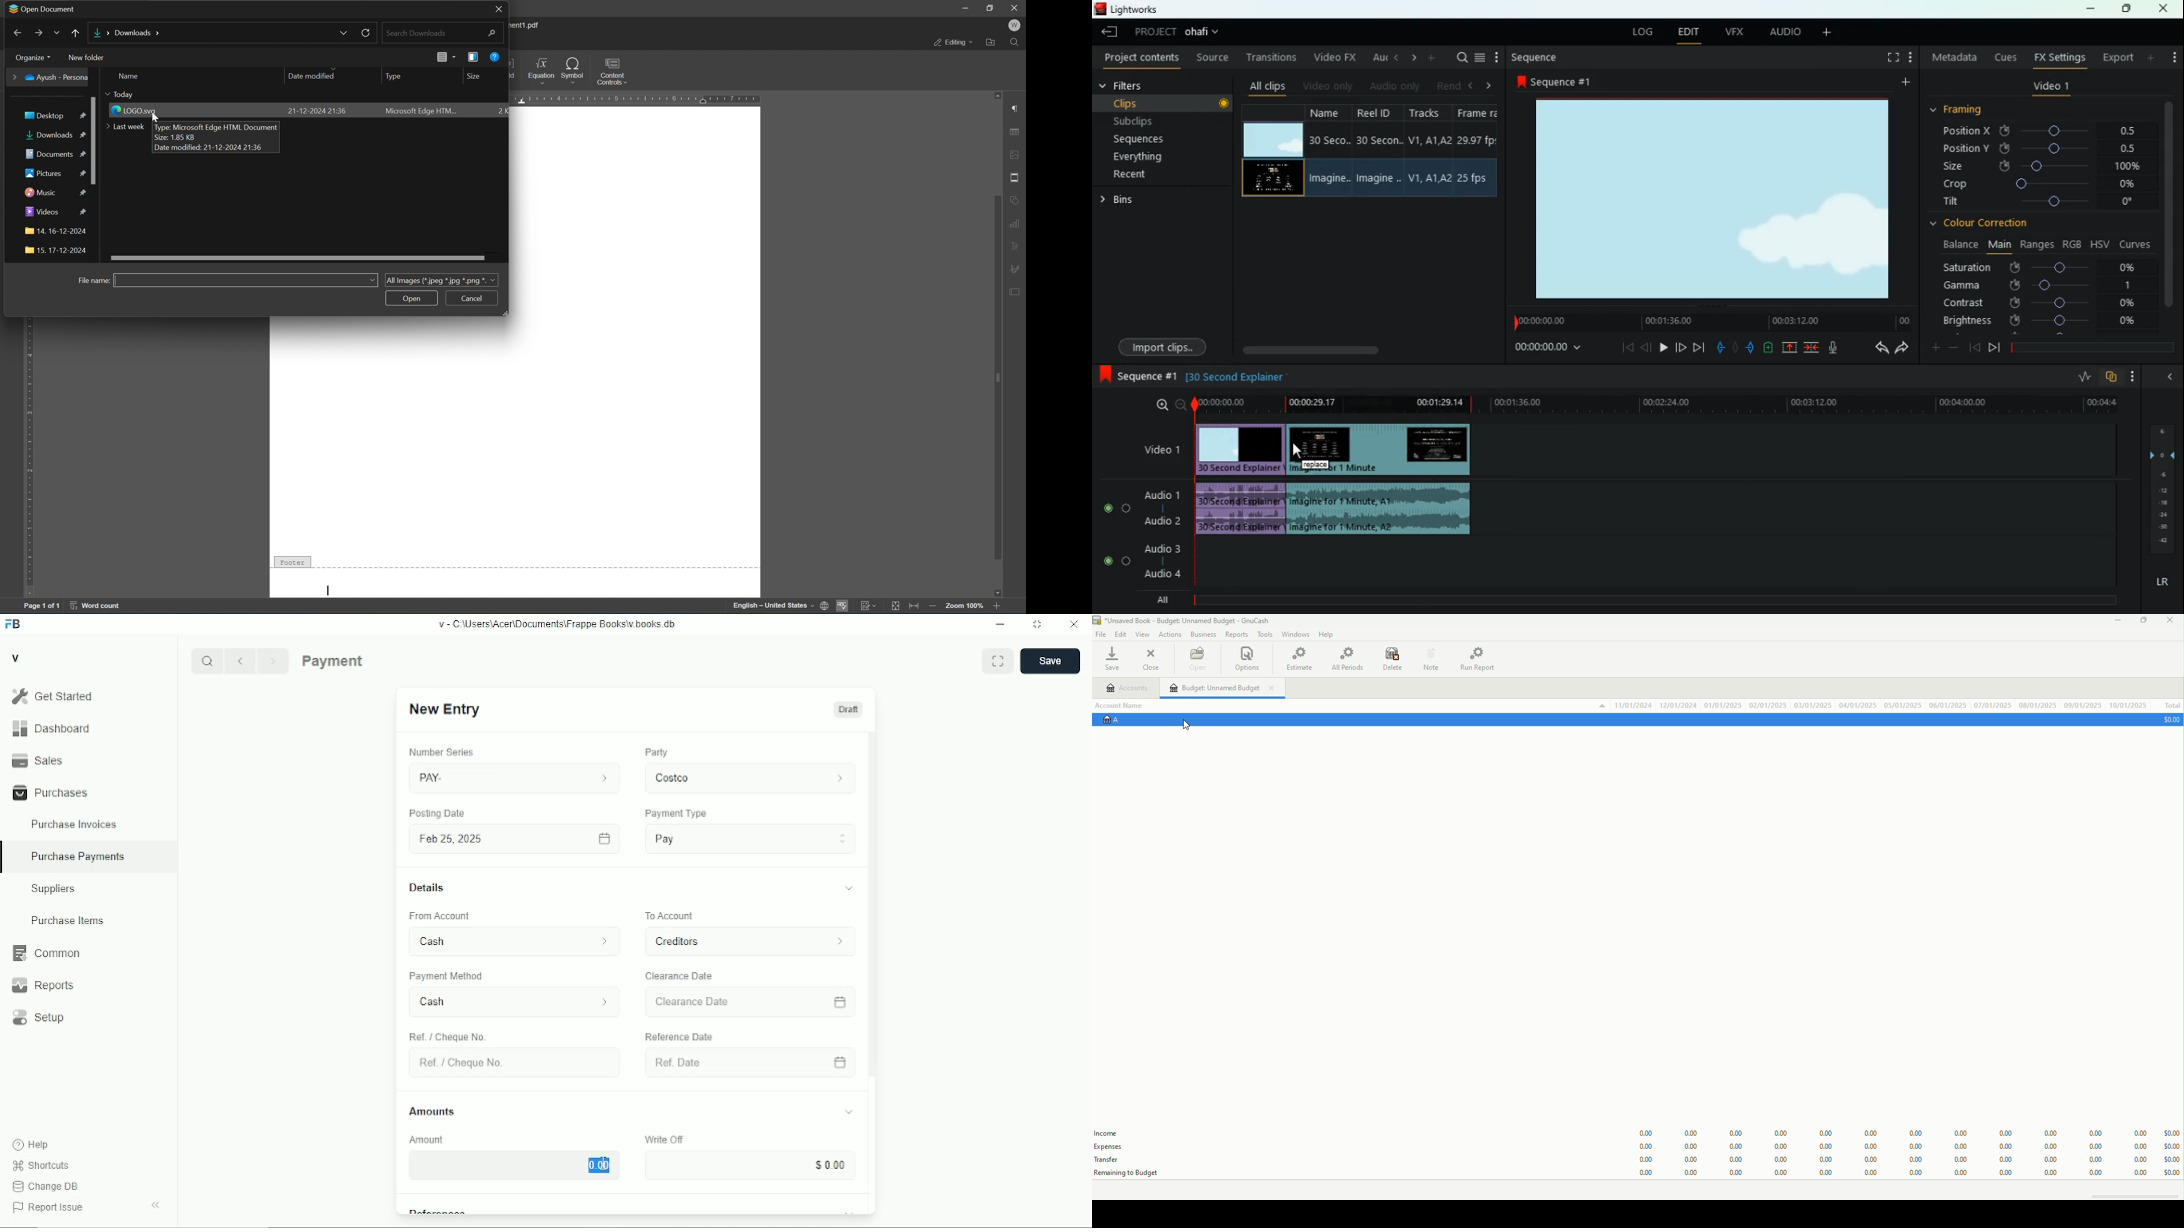 The image size is (2184, 1232). What do you see at coordinates (2084, 379) in the screenshot?
I see `rate` at bounding box center [2084, 379].